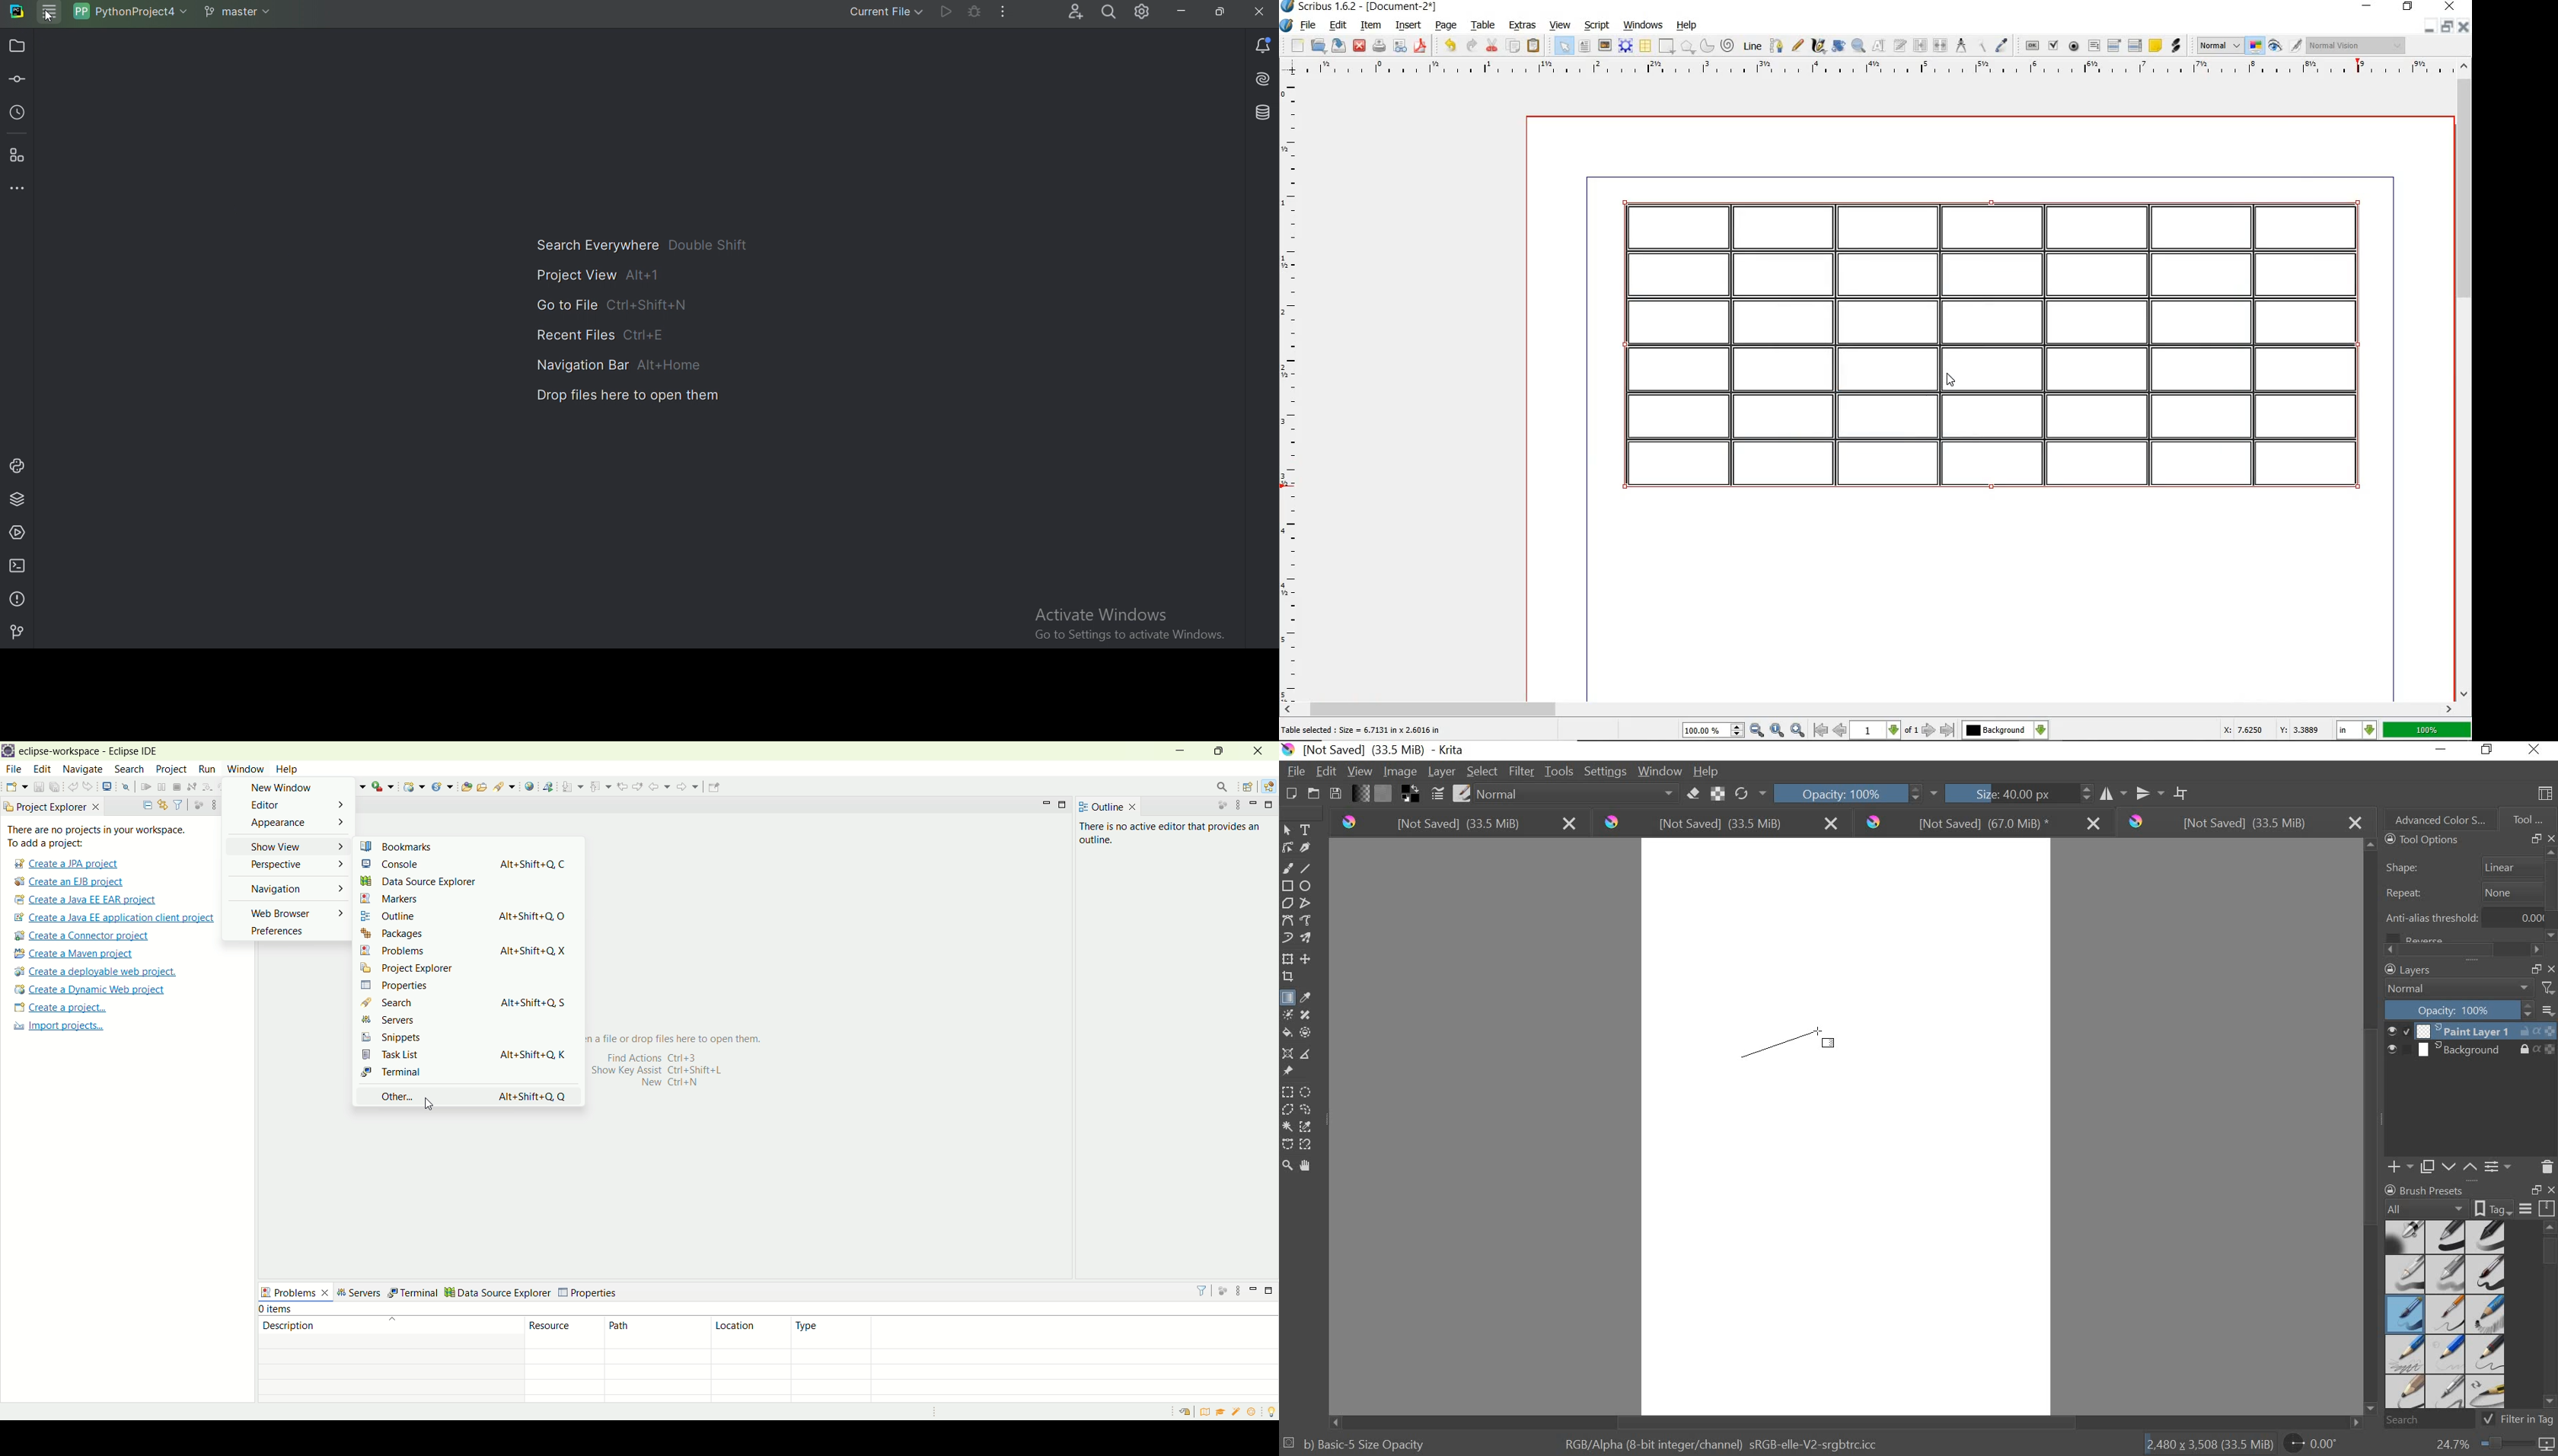 The image size is (2576, 1456). What do you see at coordinates (1848, 793) in the screenshot?
I see `OPACITY 100%` at bounding box center [1848, 793].